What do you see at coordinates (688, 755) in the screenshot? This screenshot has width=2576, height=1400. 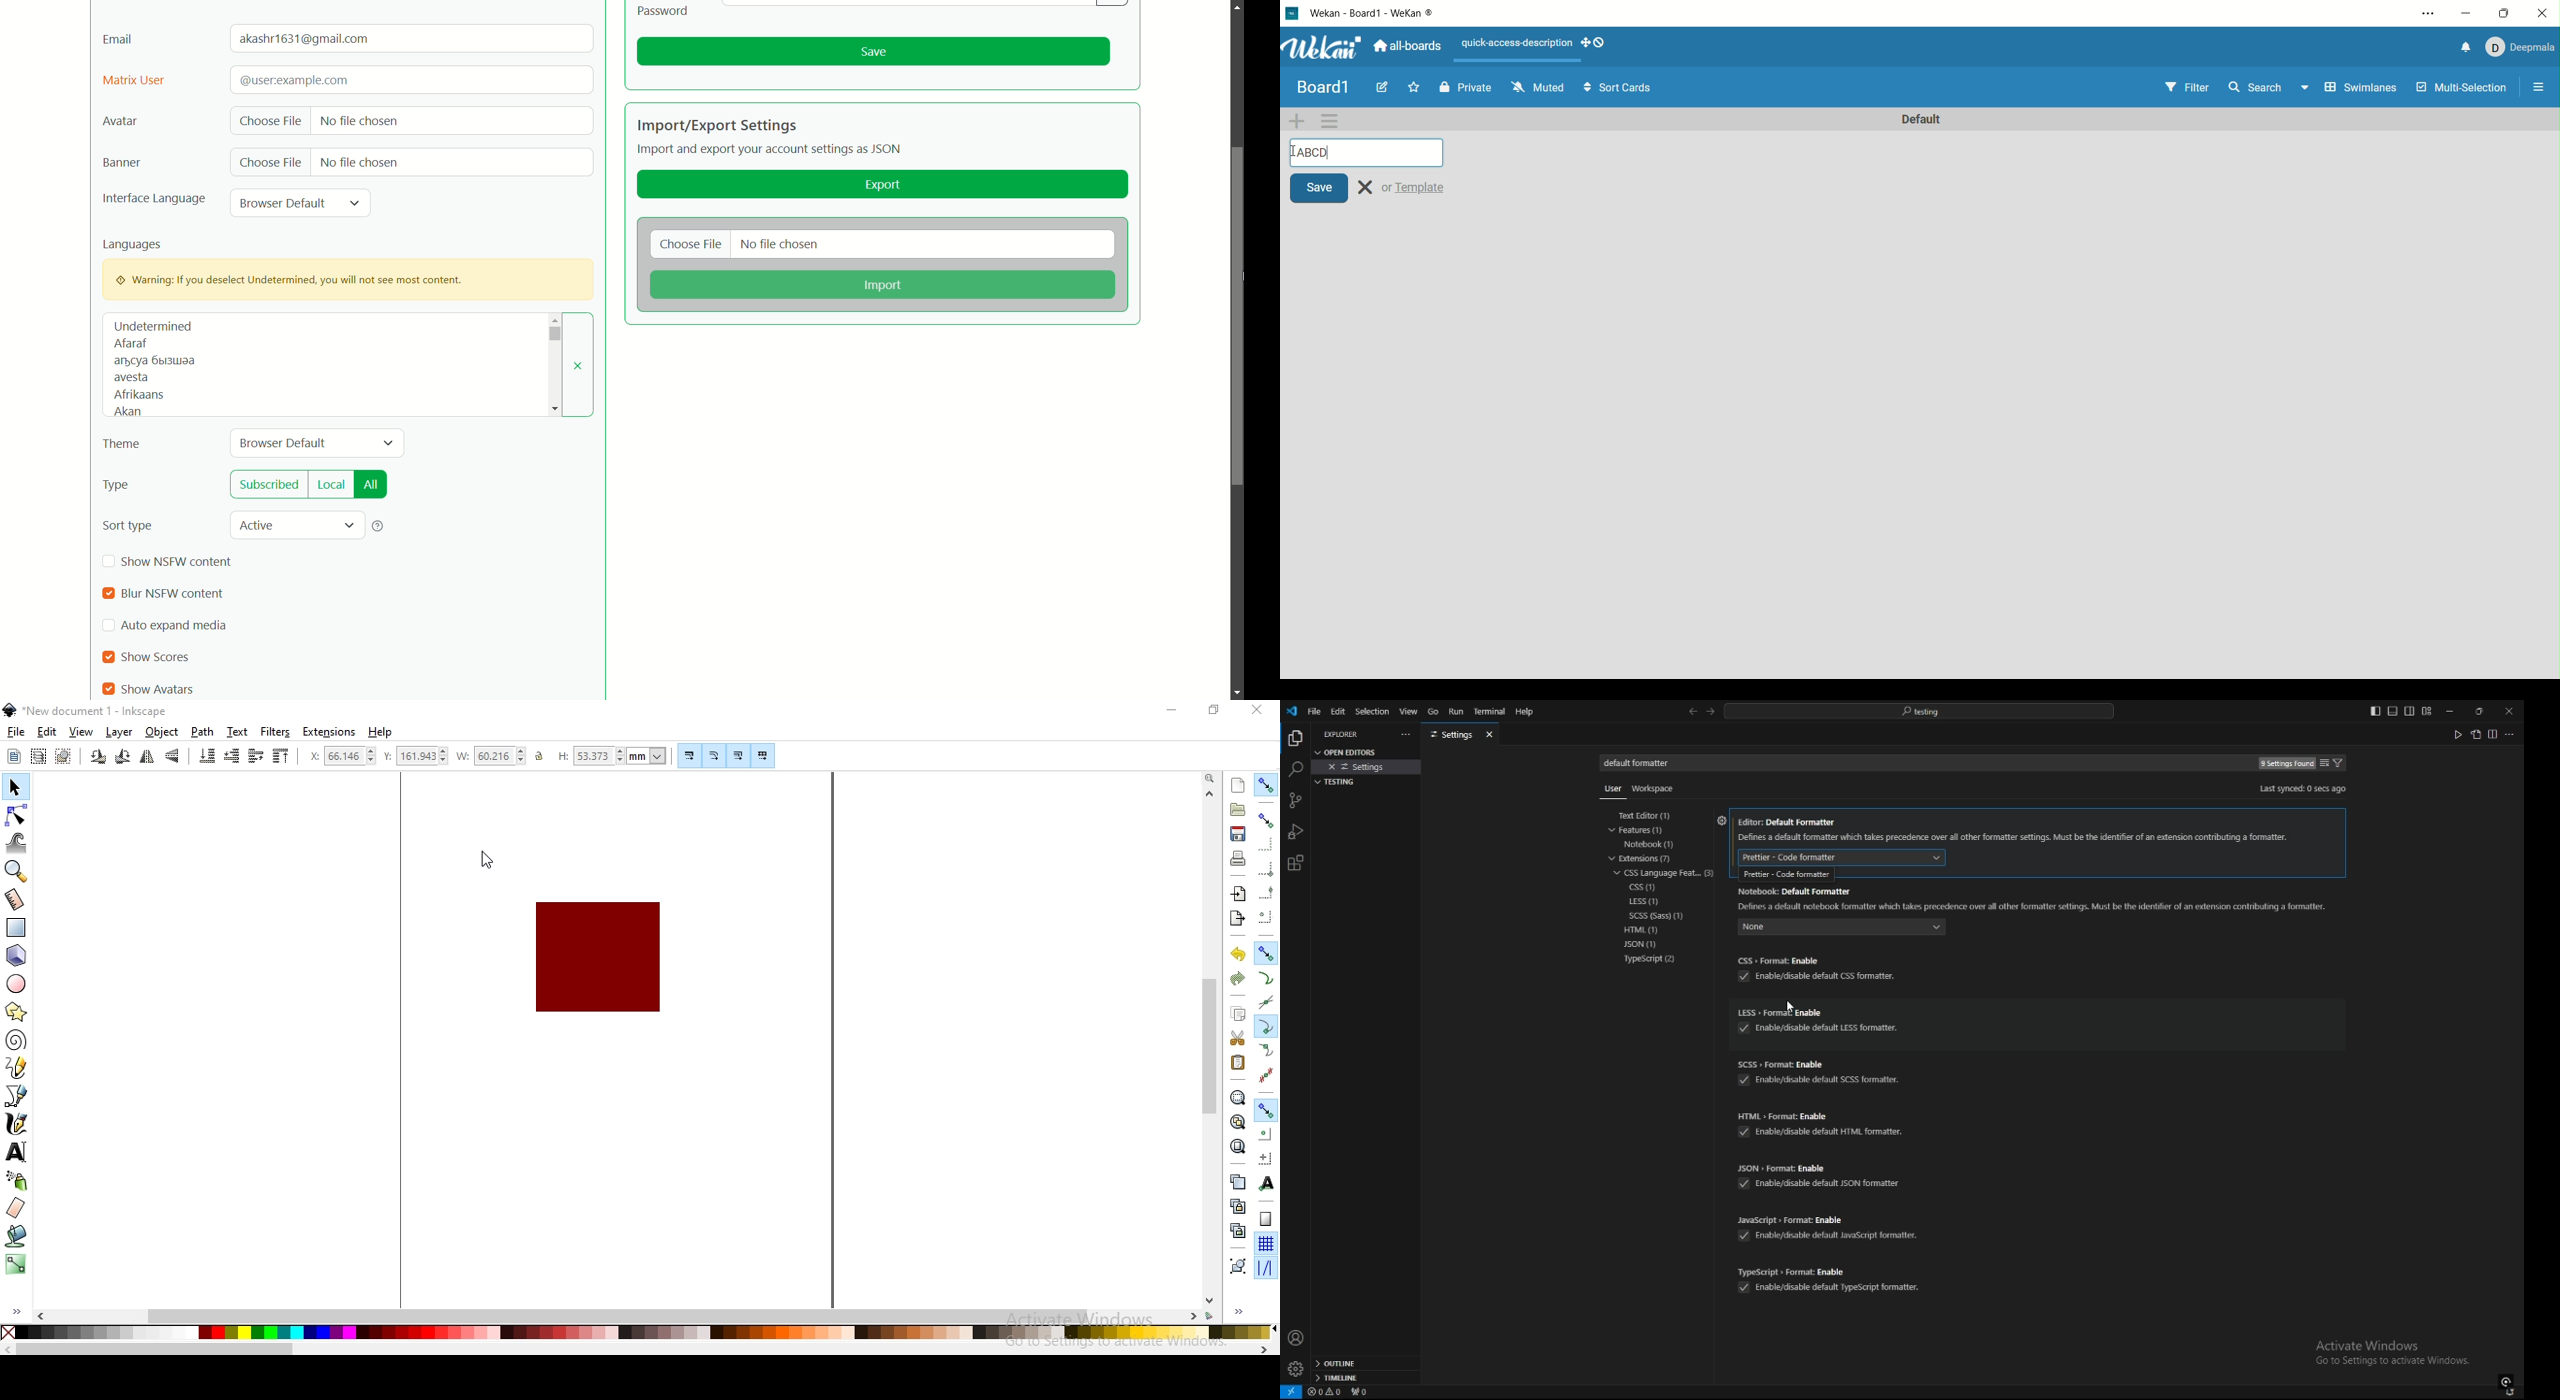 I see `scale thestoke width by the same proportion` at bounding box center [688, 755].